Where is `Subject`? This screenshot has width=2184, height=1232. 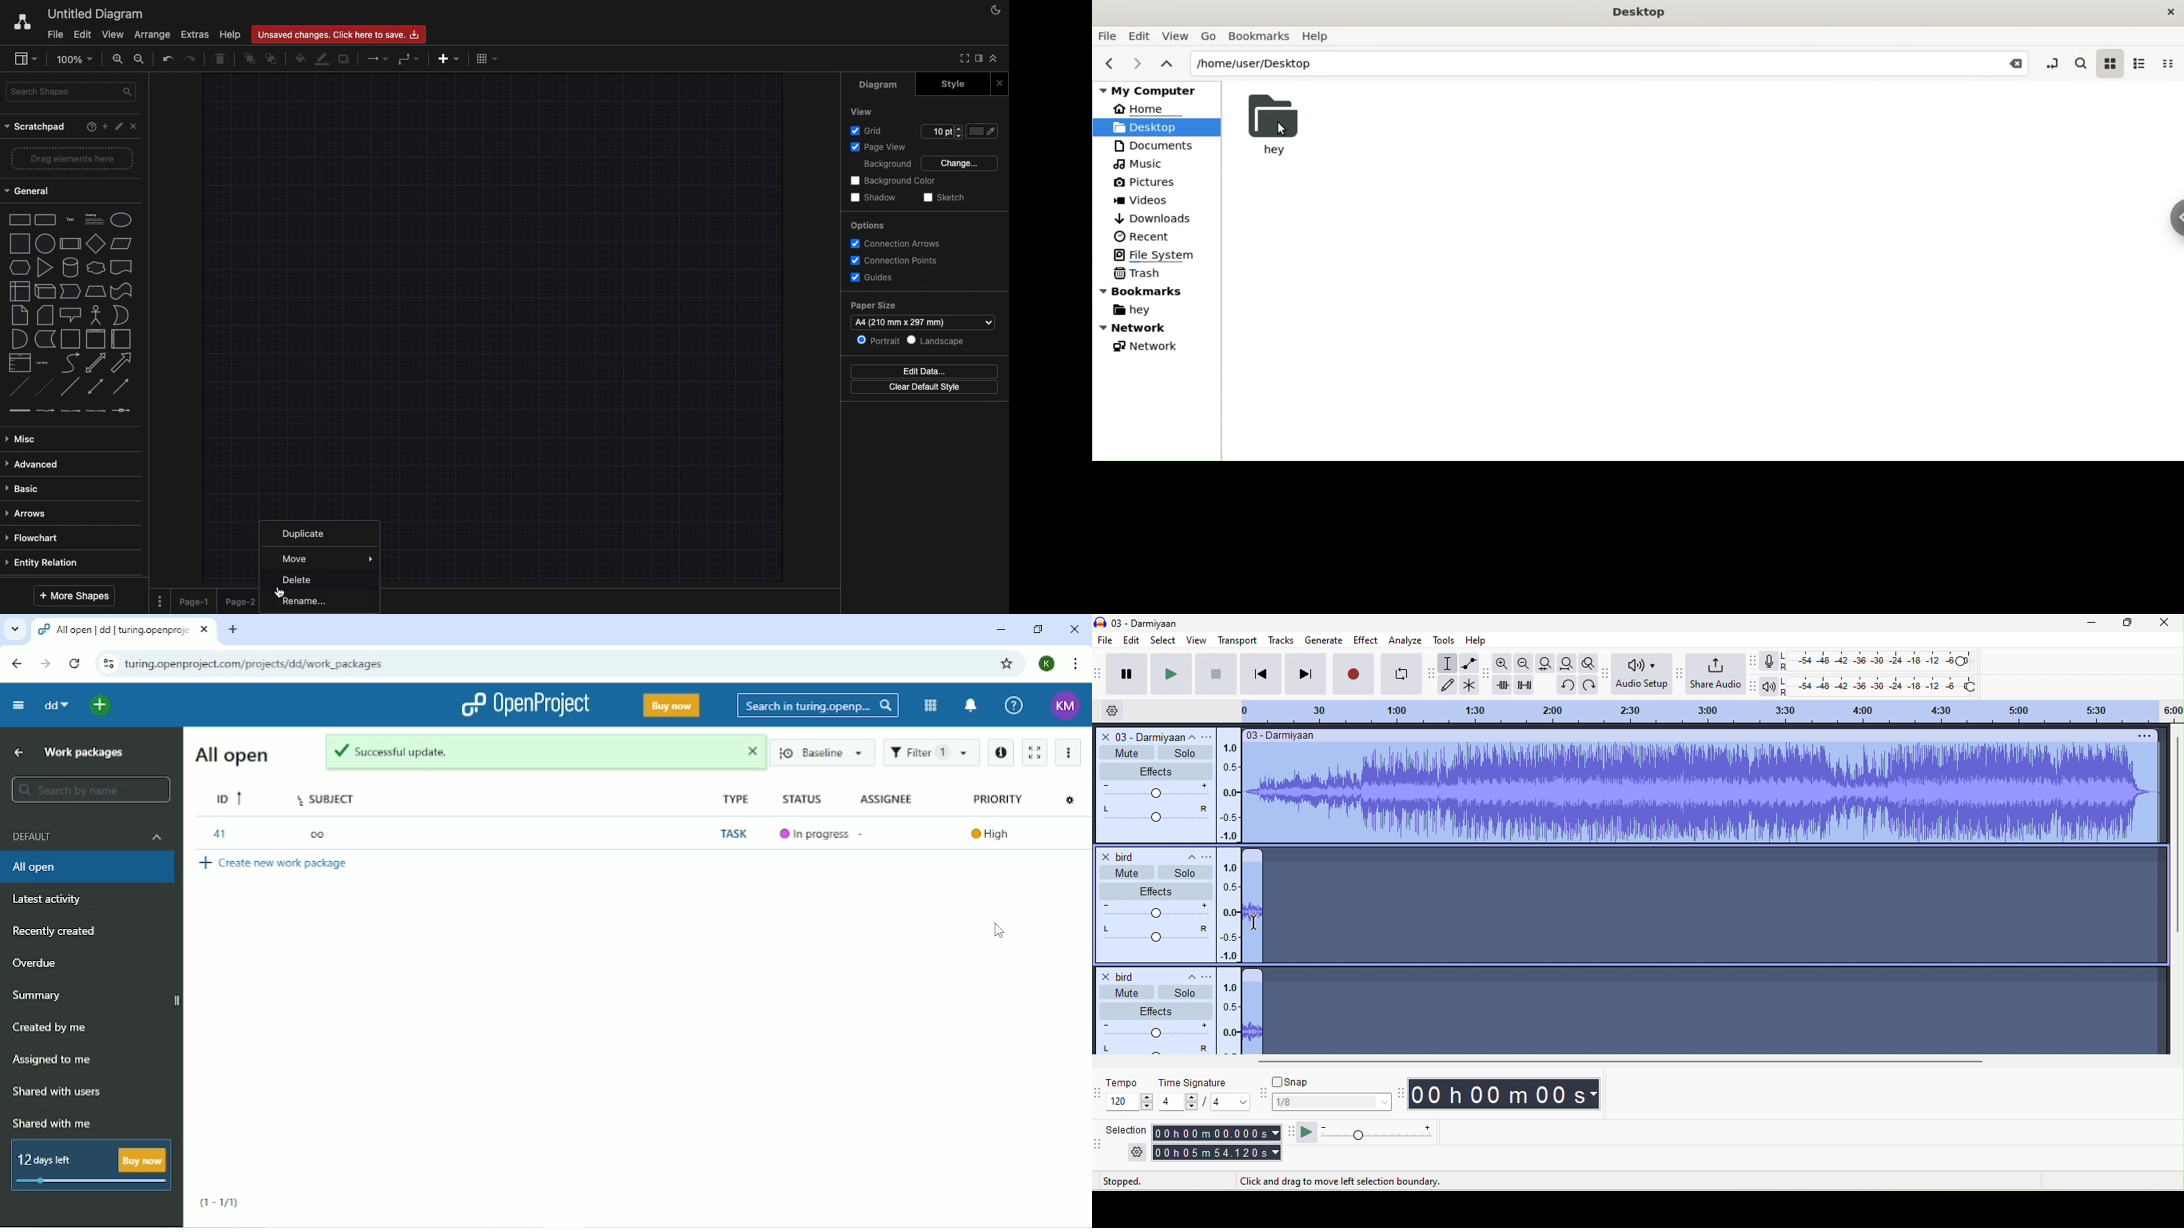
Subject is located at coordinates (326, 798).